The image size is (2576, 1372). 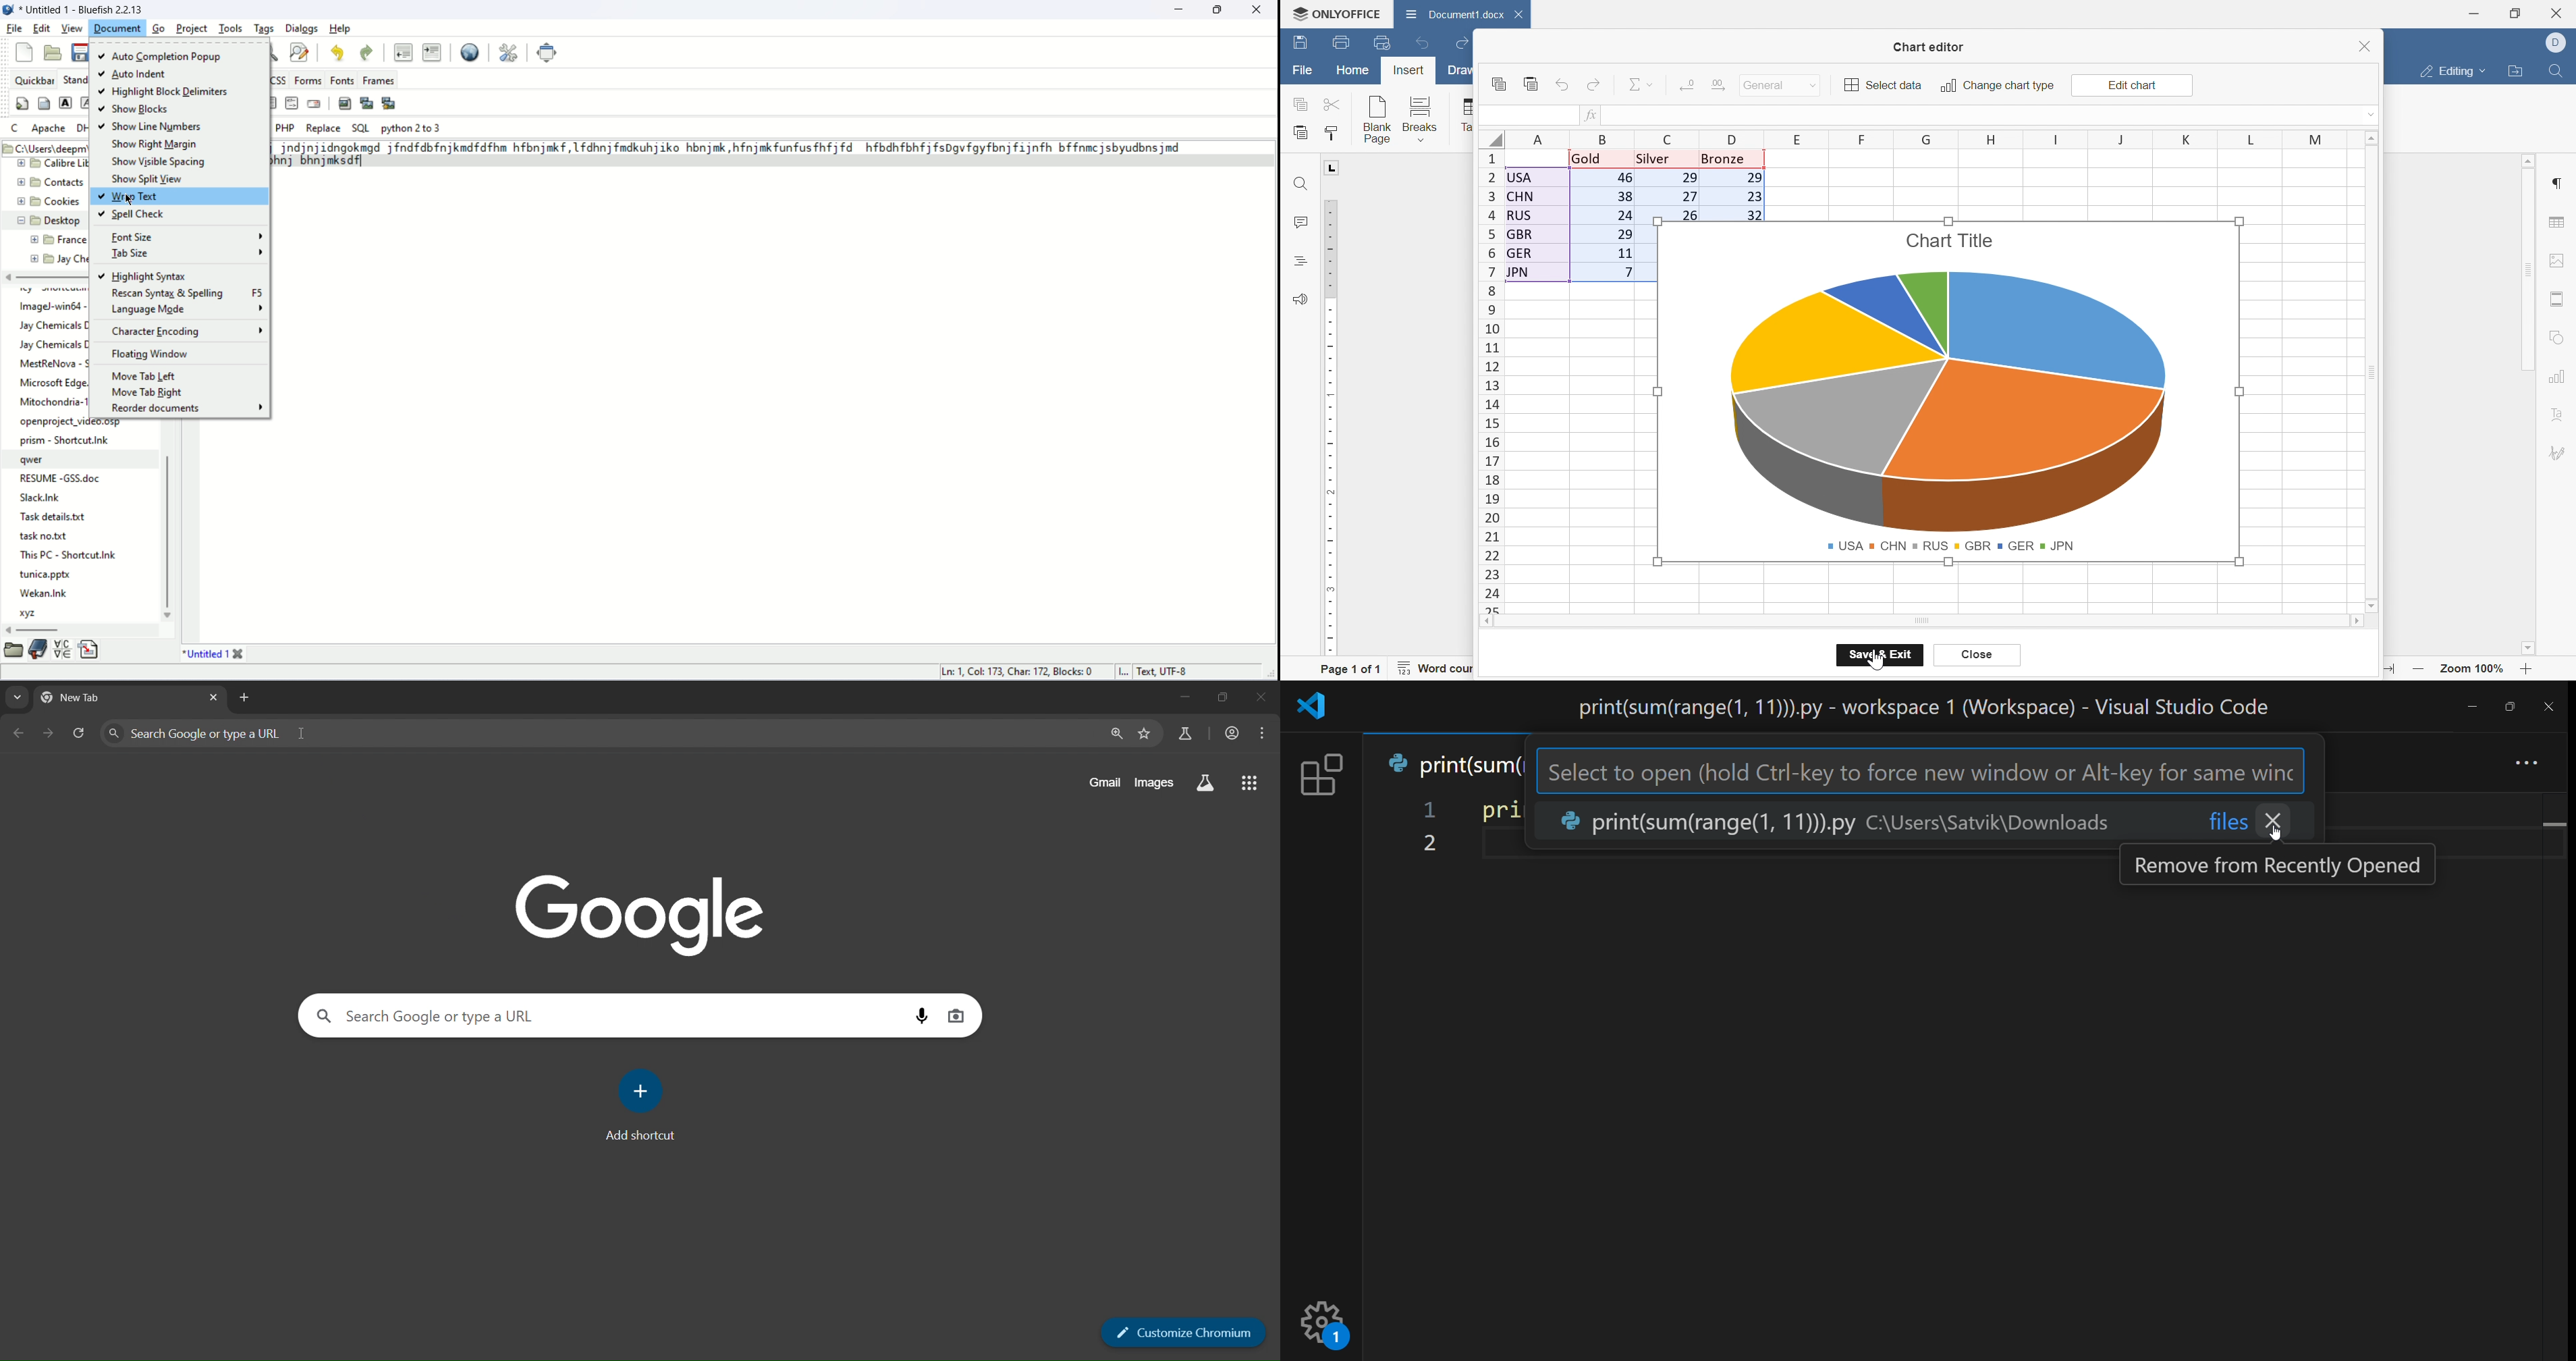 What do you see at coordinates (1922, 138) in the screenshot?
I see `Column Names` at bounding box center [1922, 138].